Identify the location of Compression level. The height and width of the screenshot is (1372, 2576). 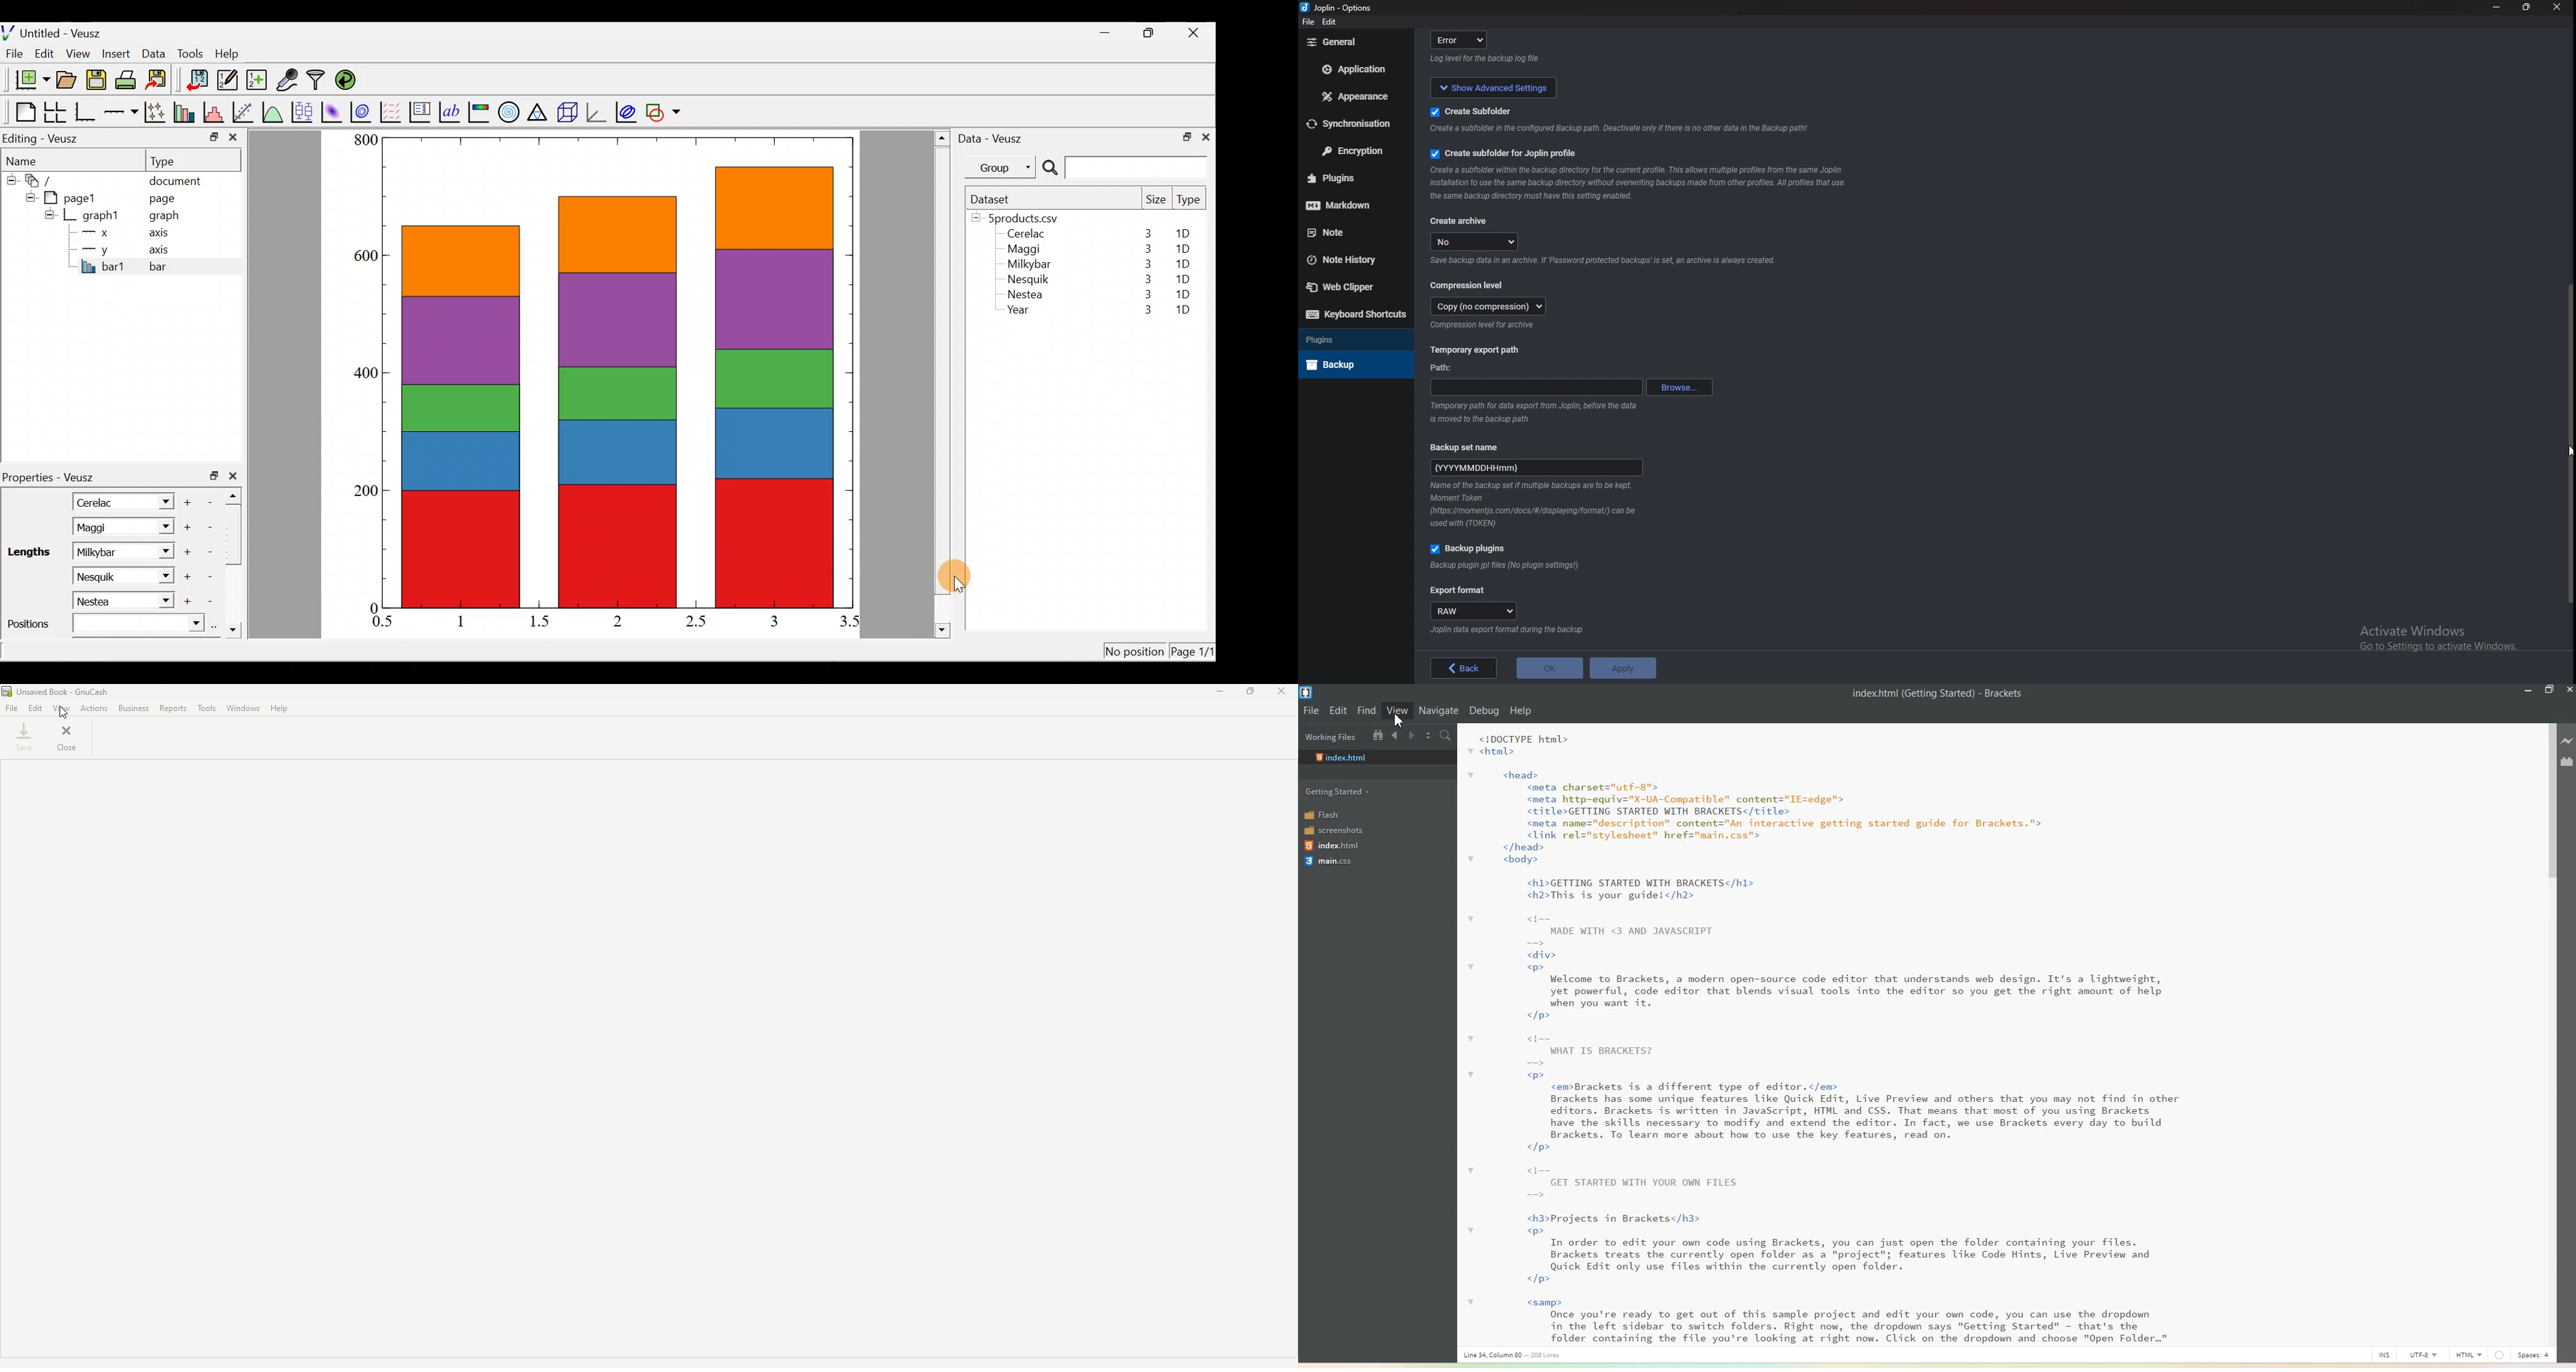
(1470, 284).